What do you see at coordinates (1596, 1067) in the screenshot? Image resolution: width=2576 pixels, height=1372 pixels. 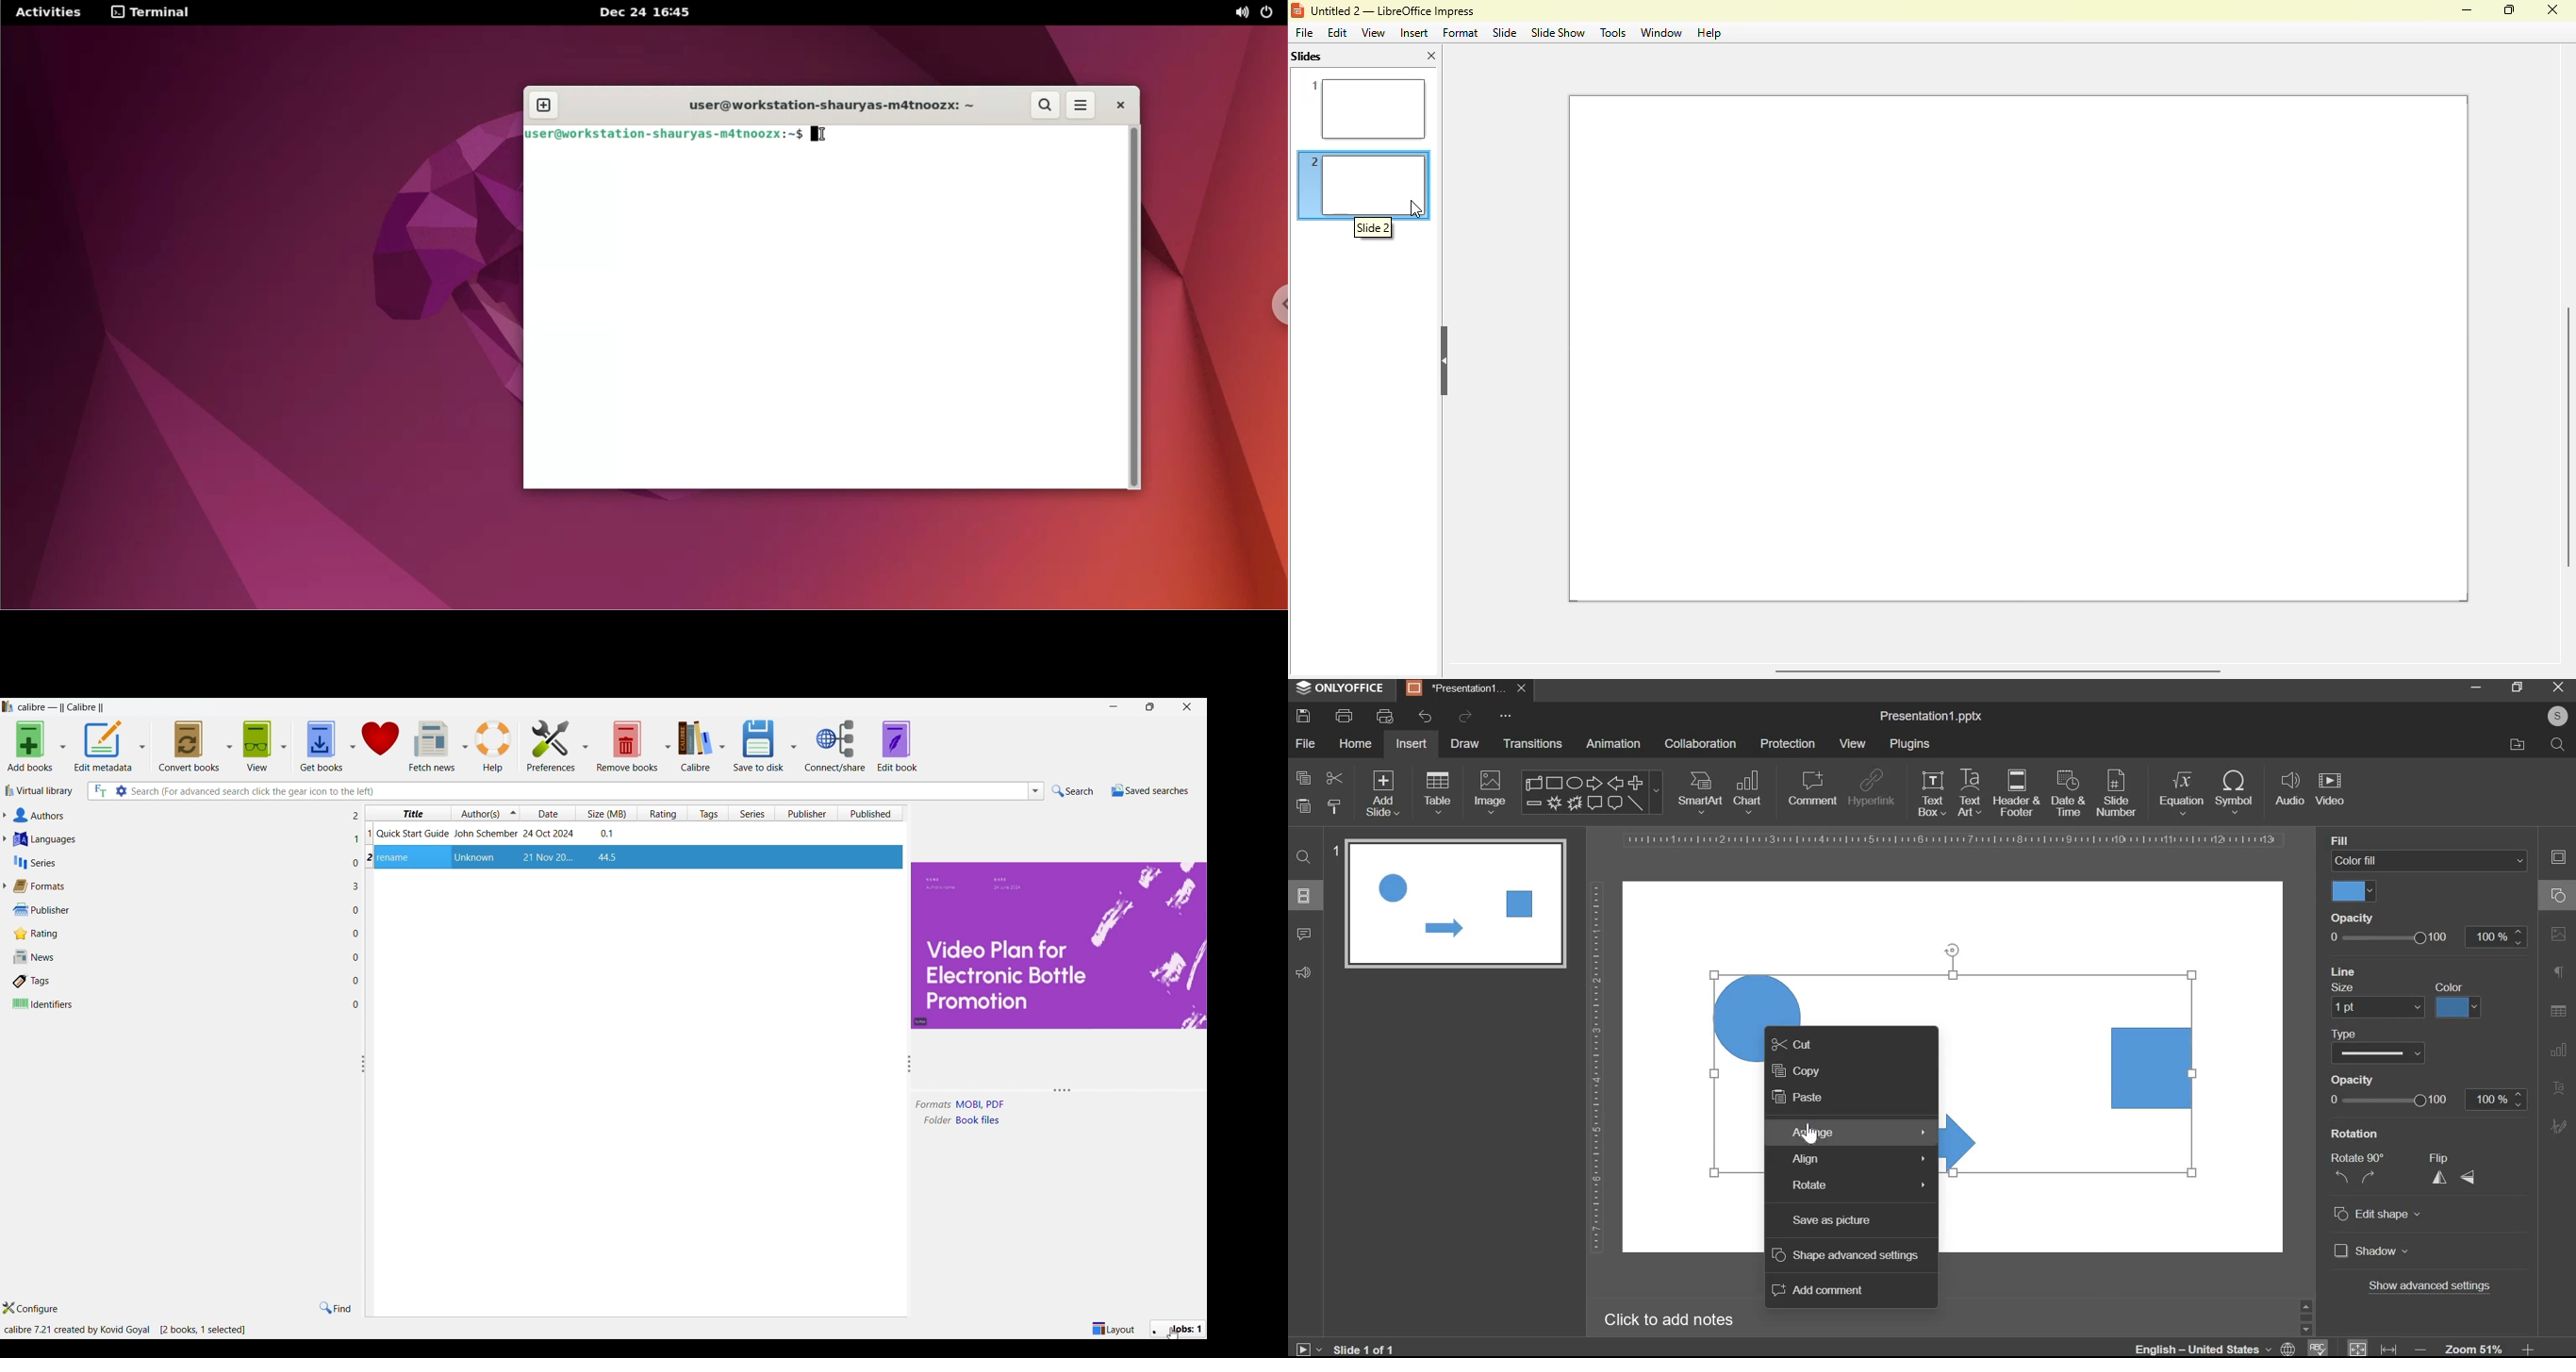 I see `vertical scale` at bounding box center [1596, 1067].